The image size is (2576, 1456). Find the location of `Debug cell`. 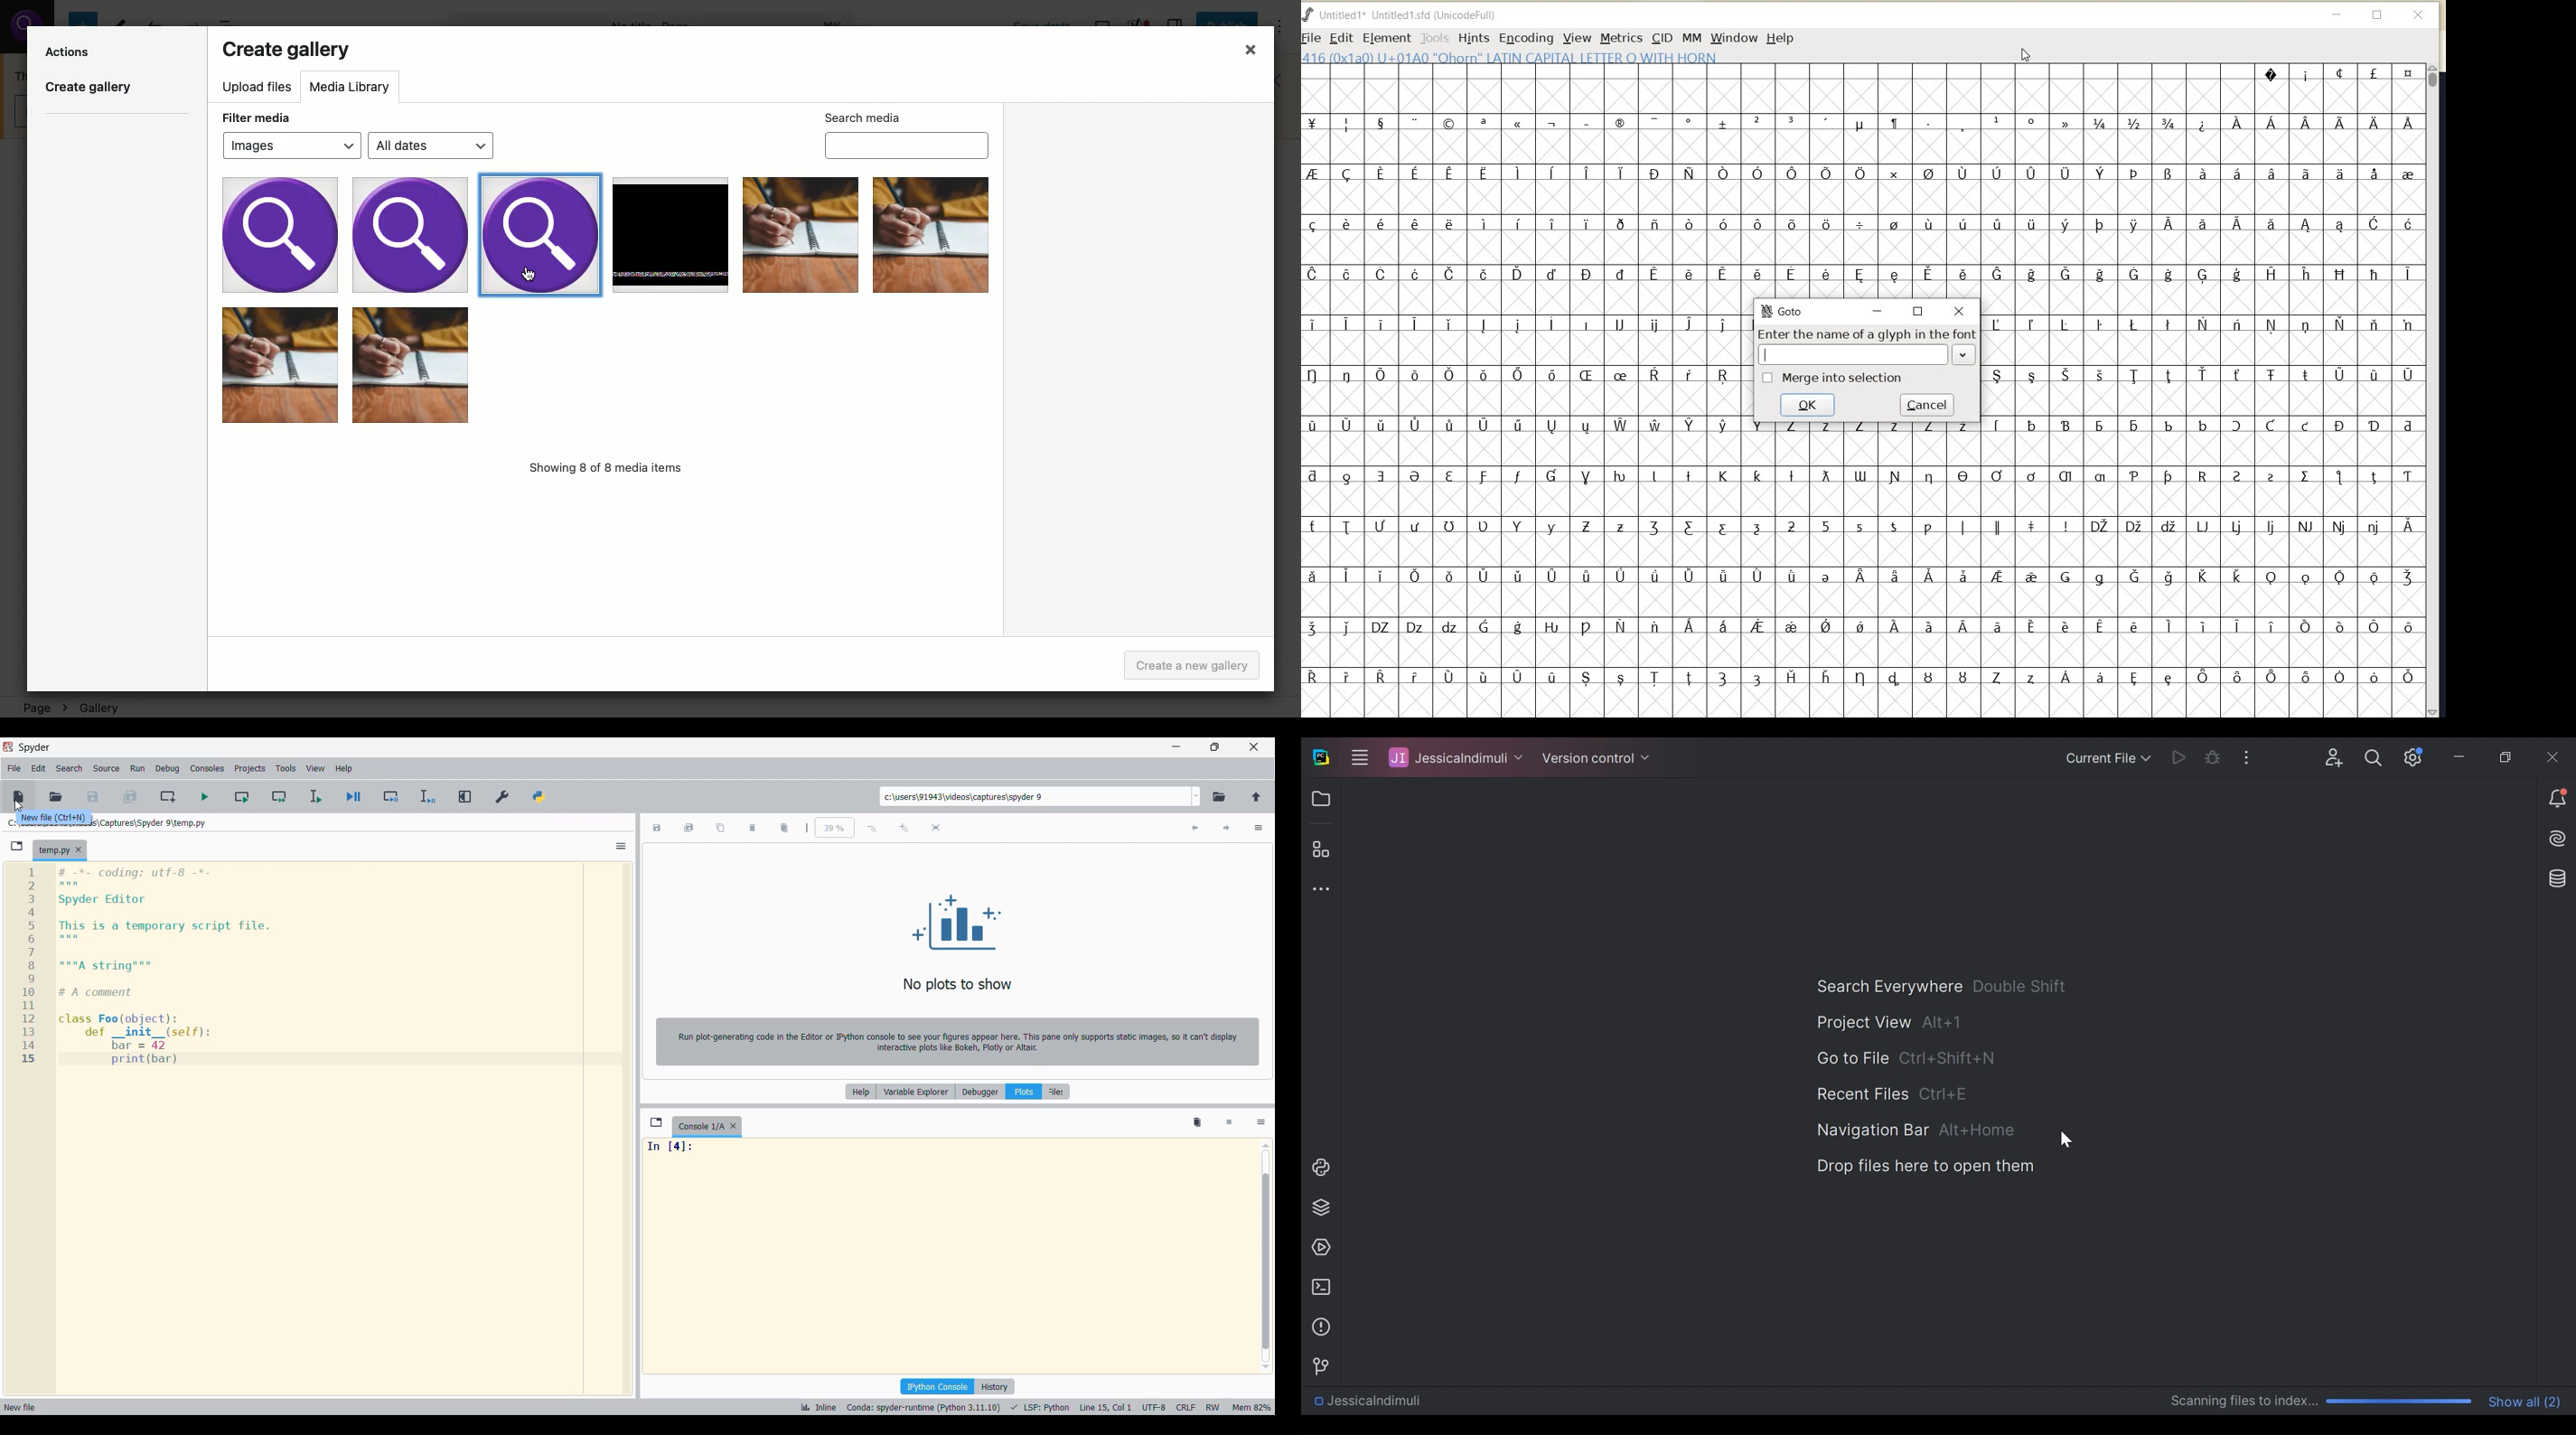

Debug cell is located at coordinates (393, 797).